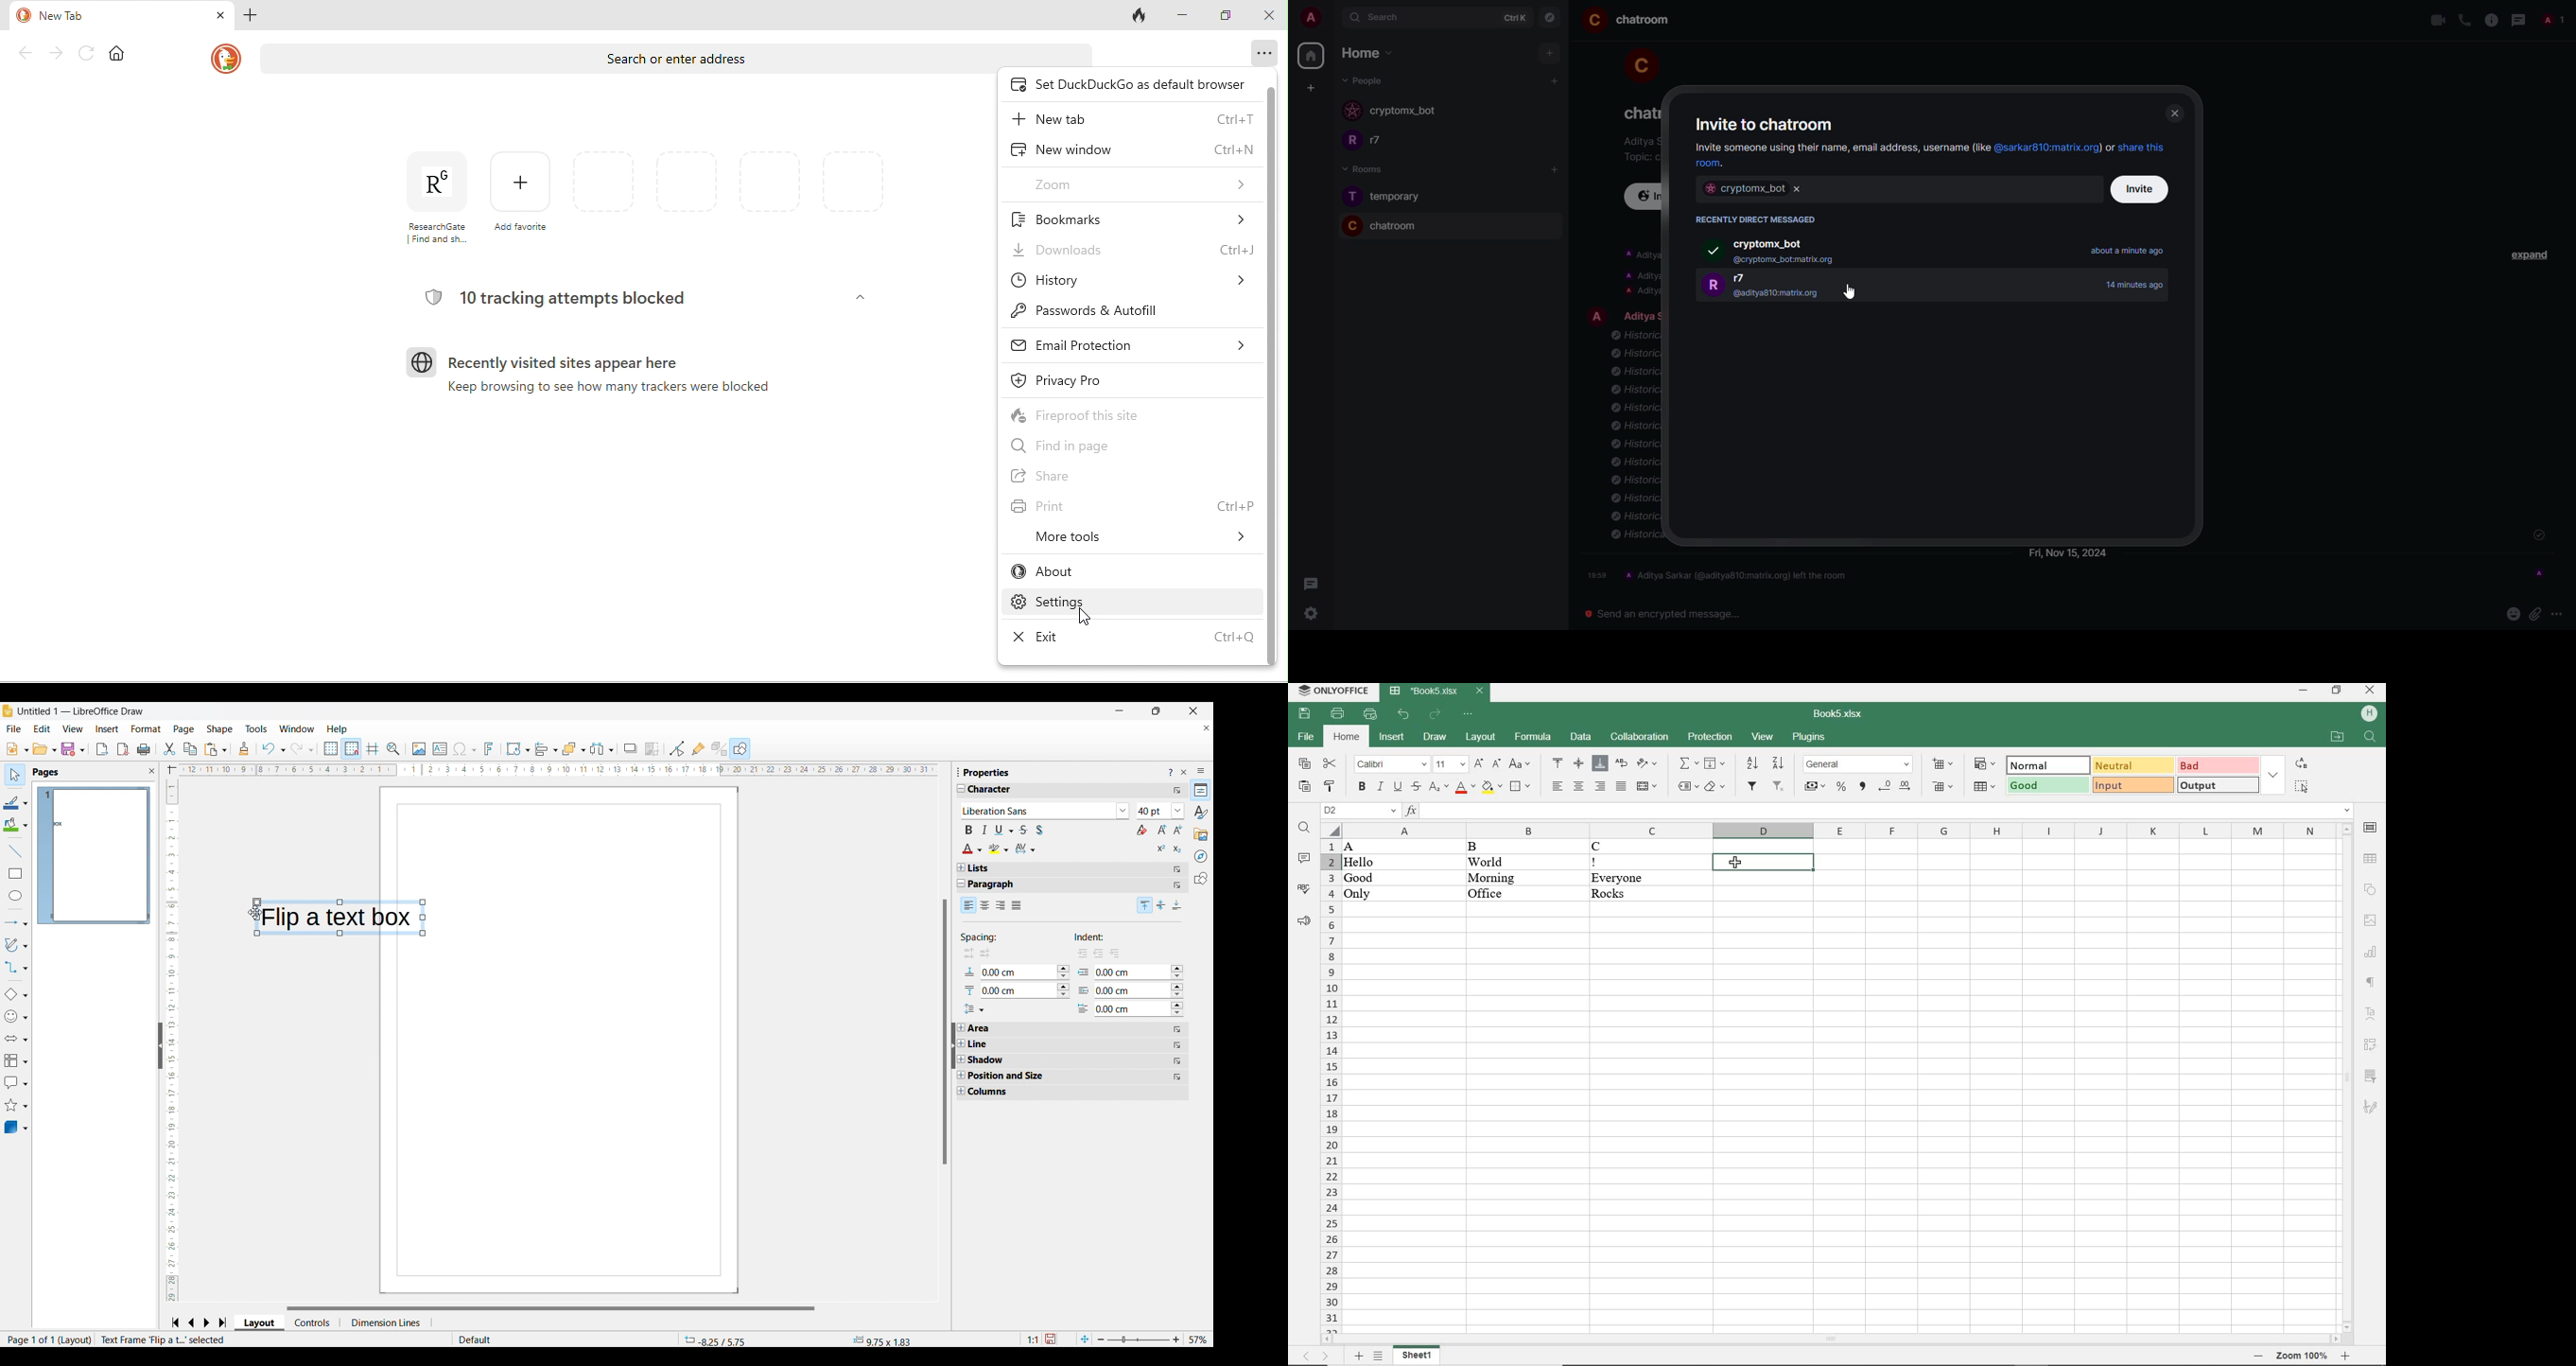 This screenshot has height=1372, width=2576. What do you see at coordinates (16, 967) in the screenshot?
I see `Connector options` at bounding box center [16, 967].